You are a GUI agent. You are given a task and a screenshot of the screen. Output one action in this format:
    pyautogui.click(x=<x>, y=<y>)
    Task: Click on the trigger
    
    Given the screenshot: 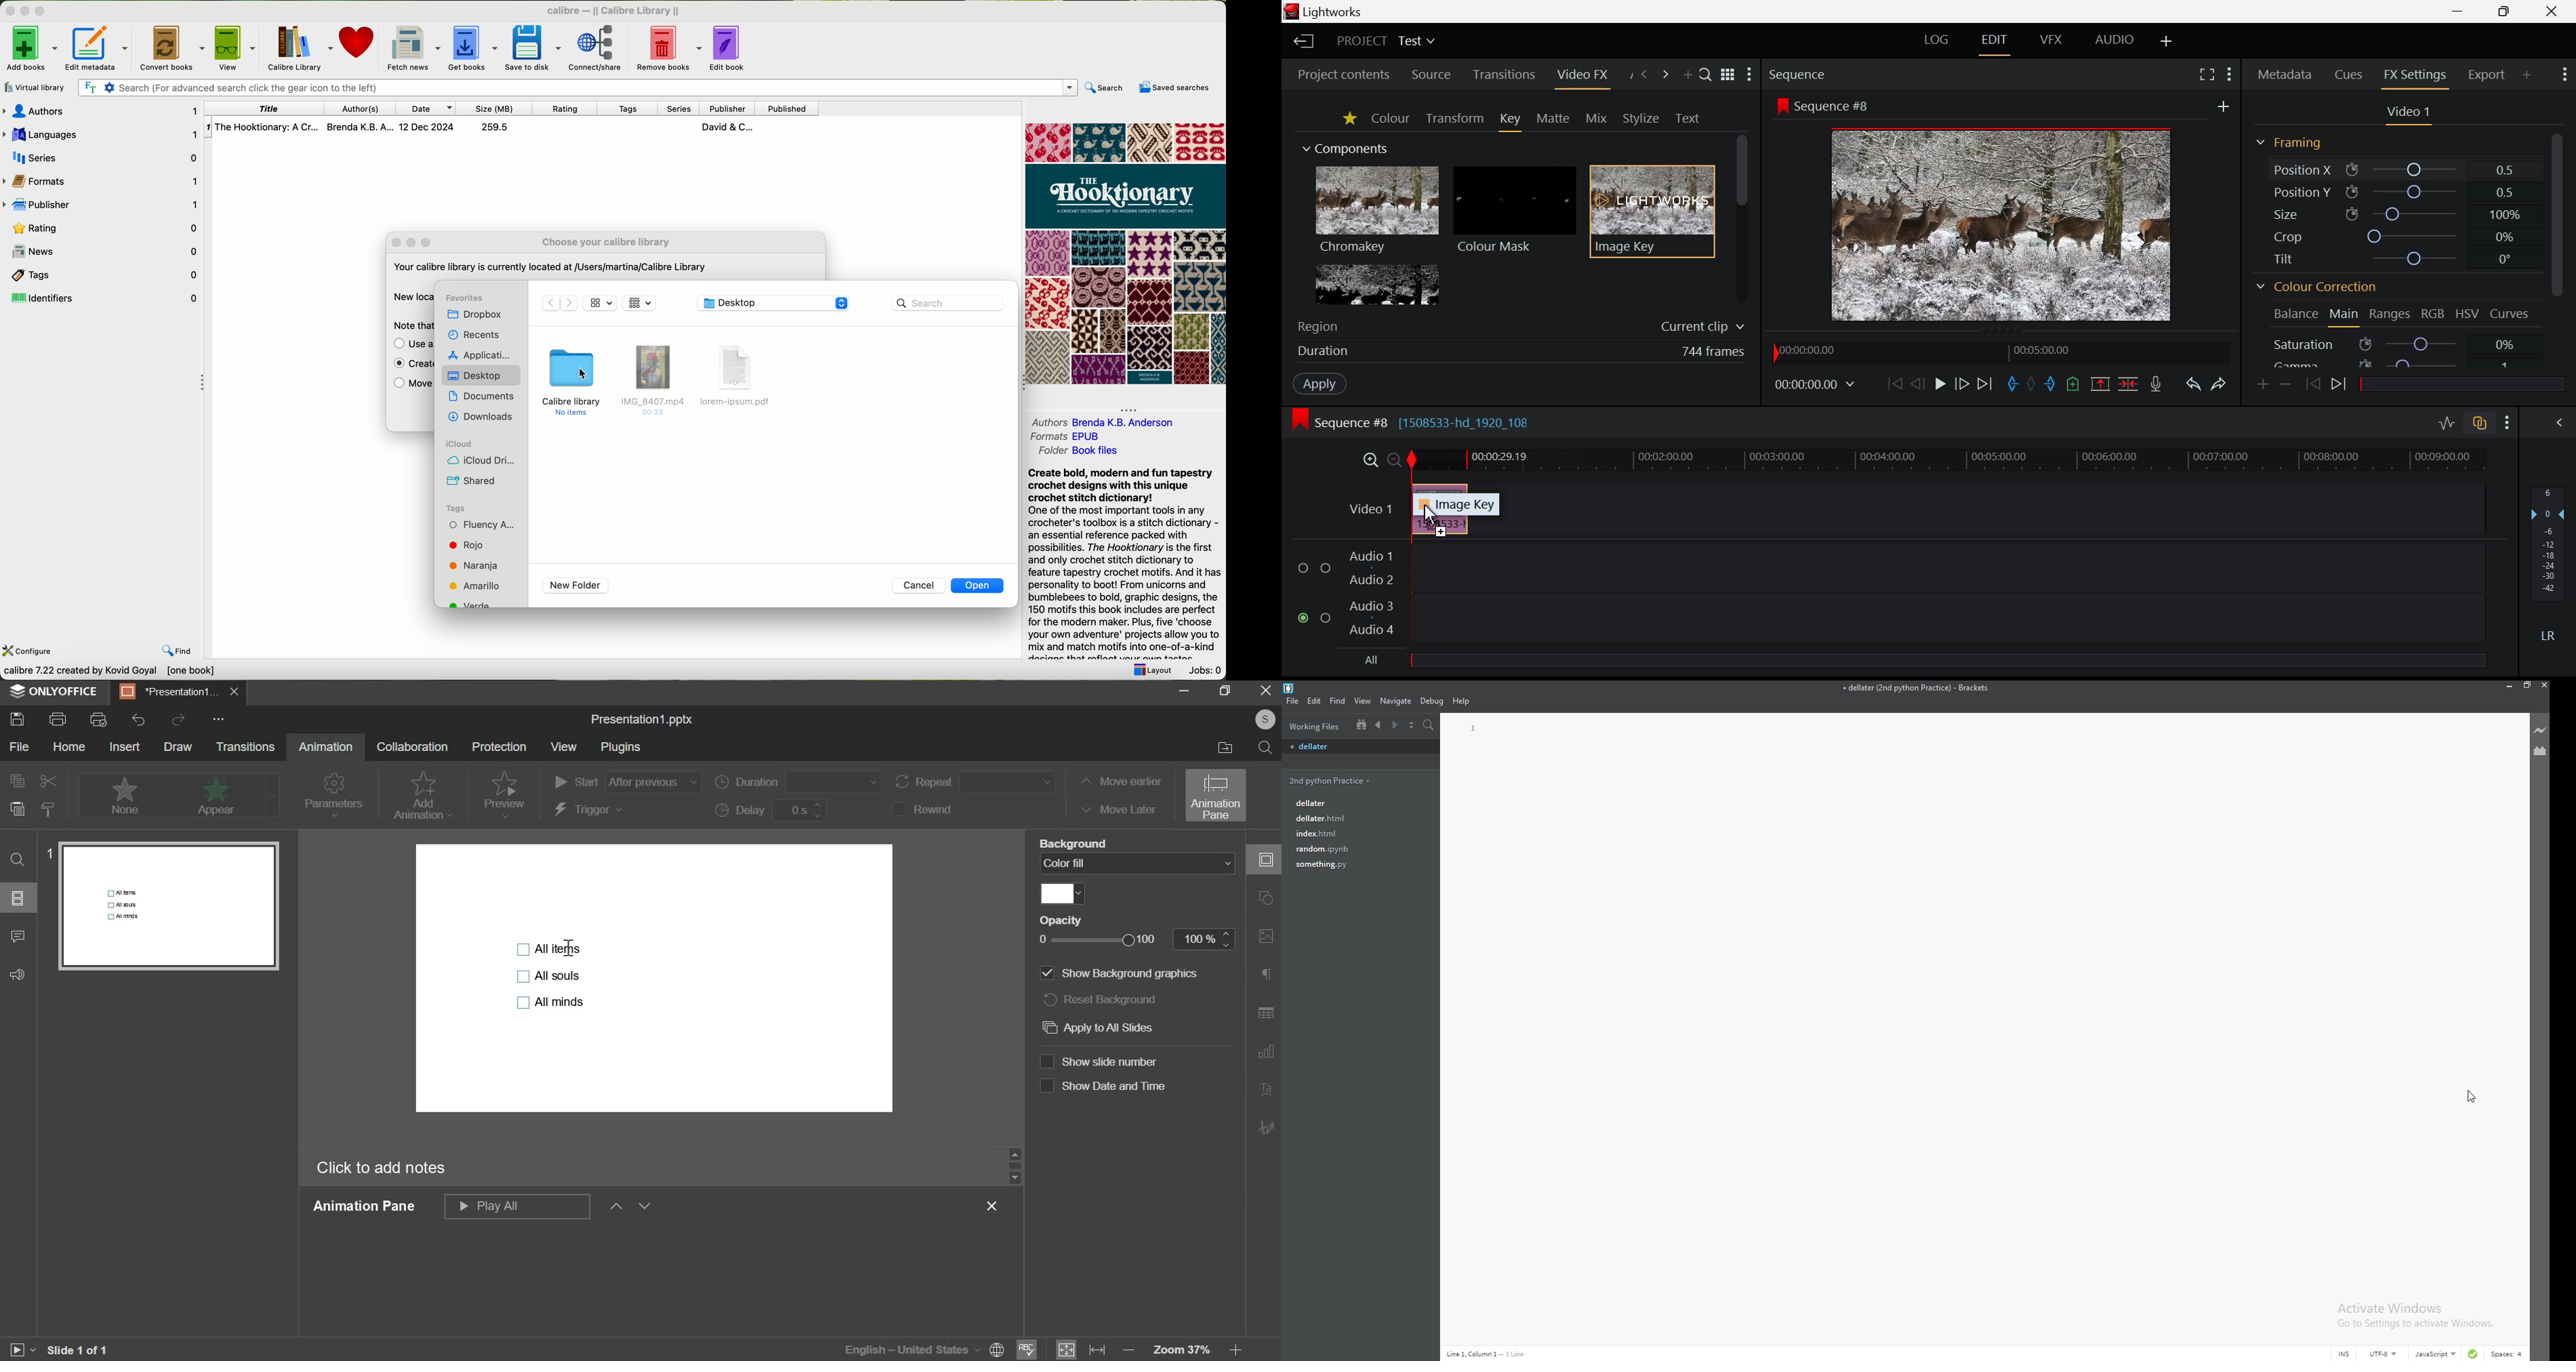 What is the action you would take?
    pyautogui.click(x=589, y=811)
    